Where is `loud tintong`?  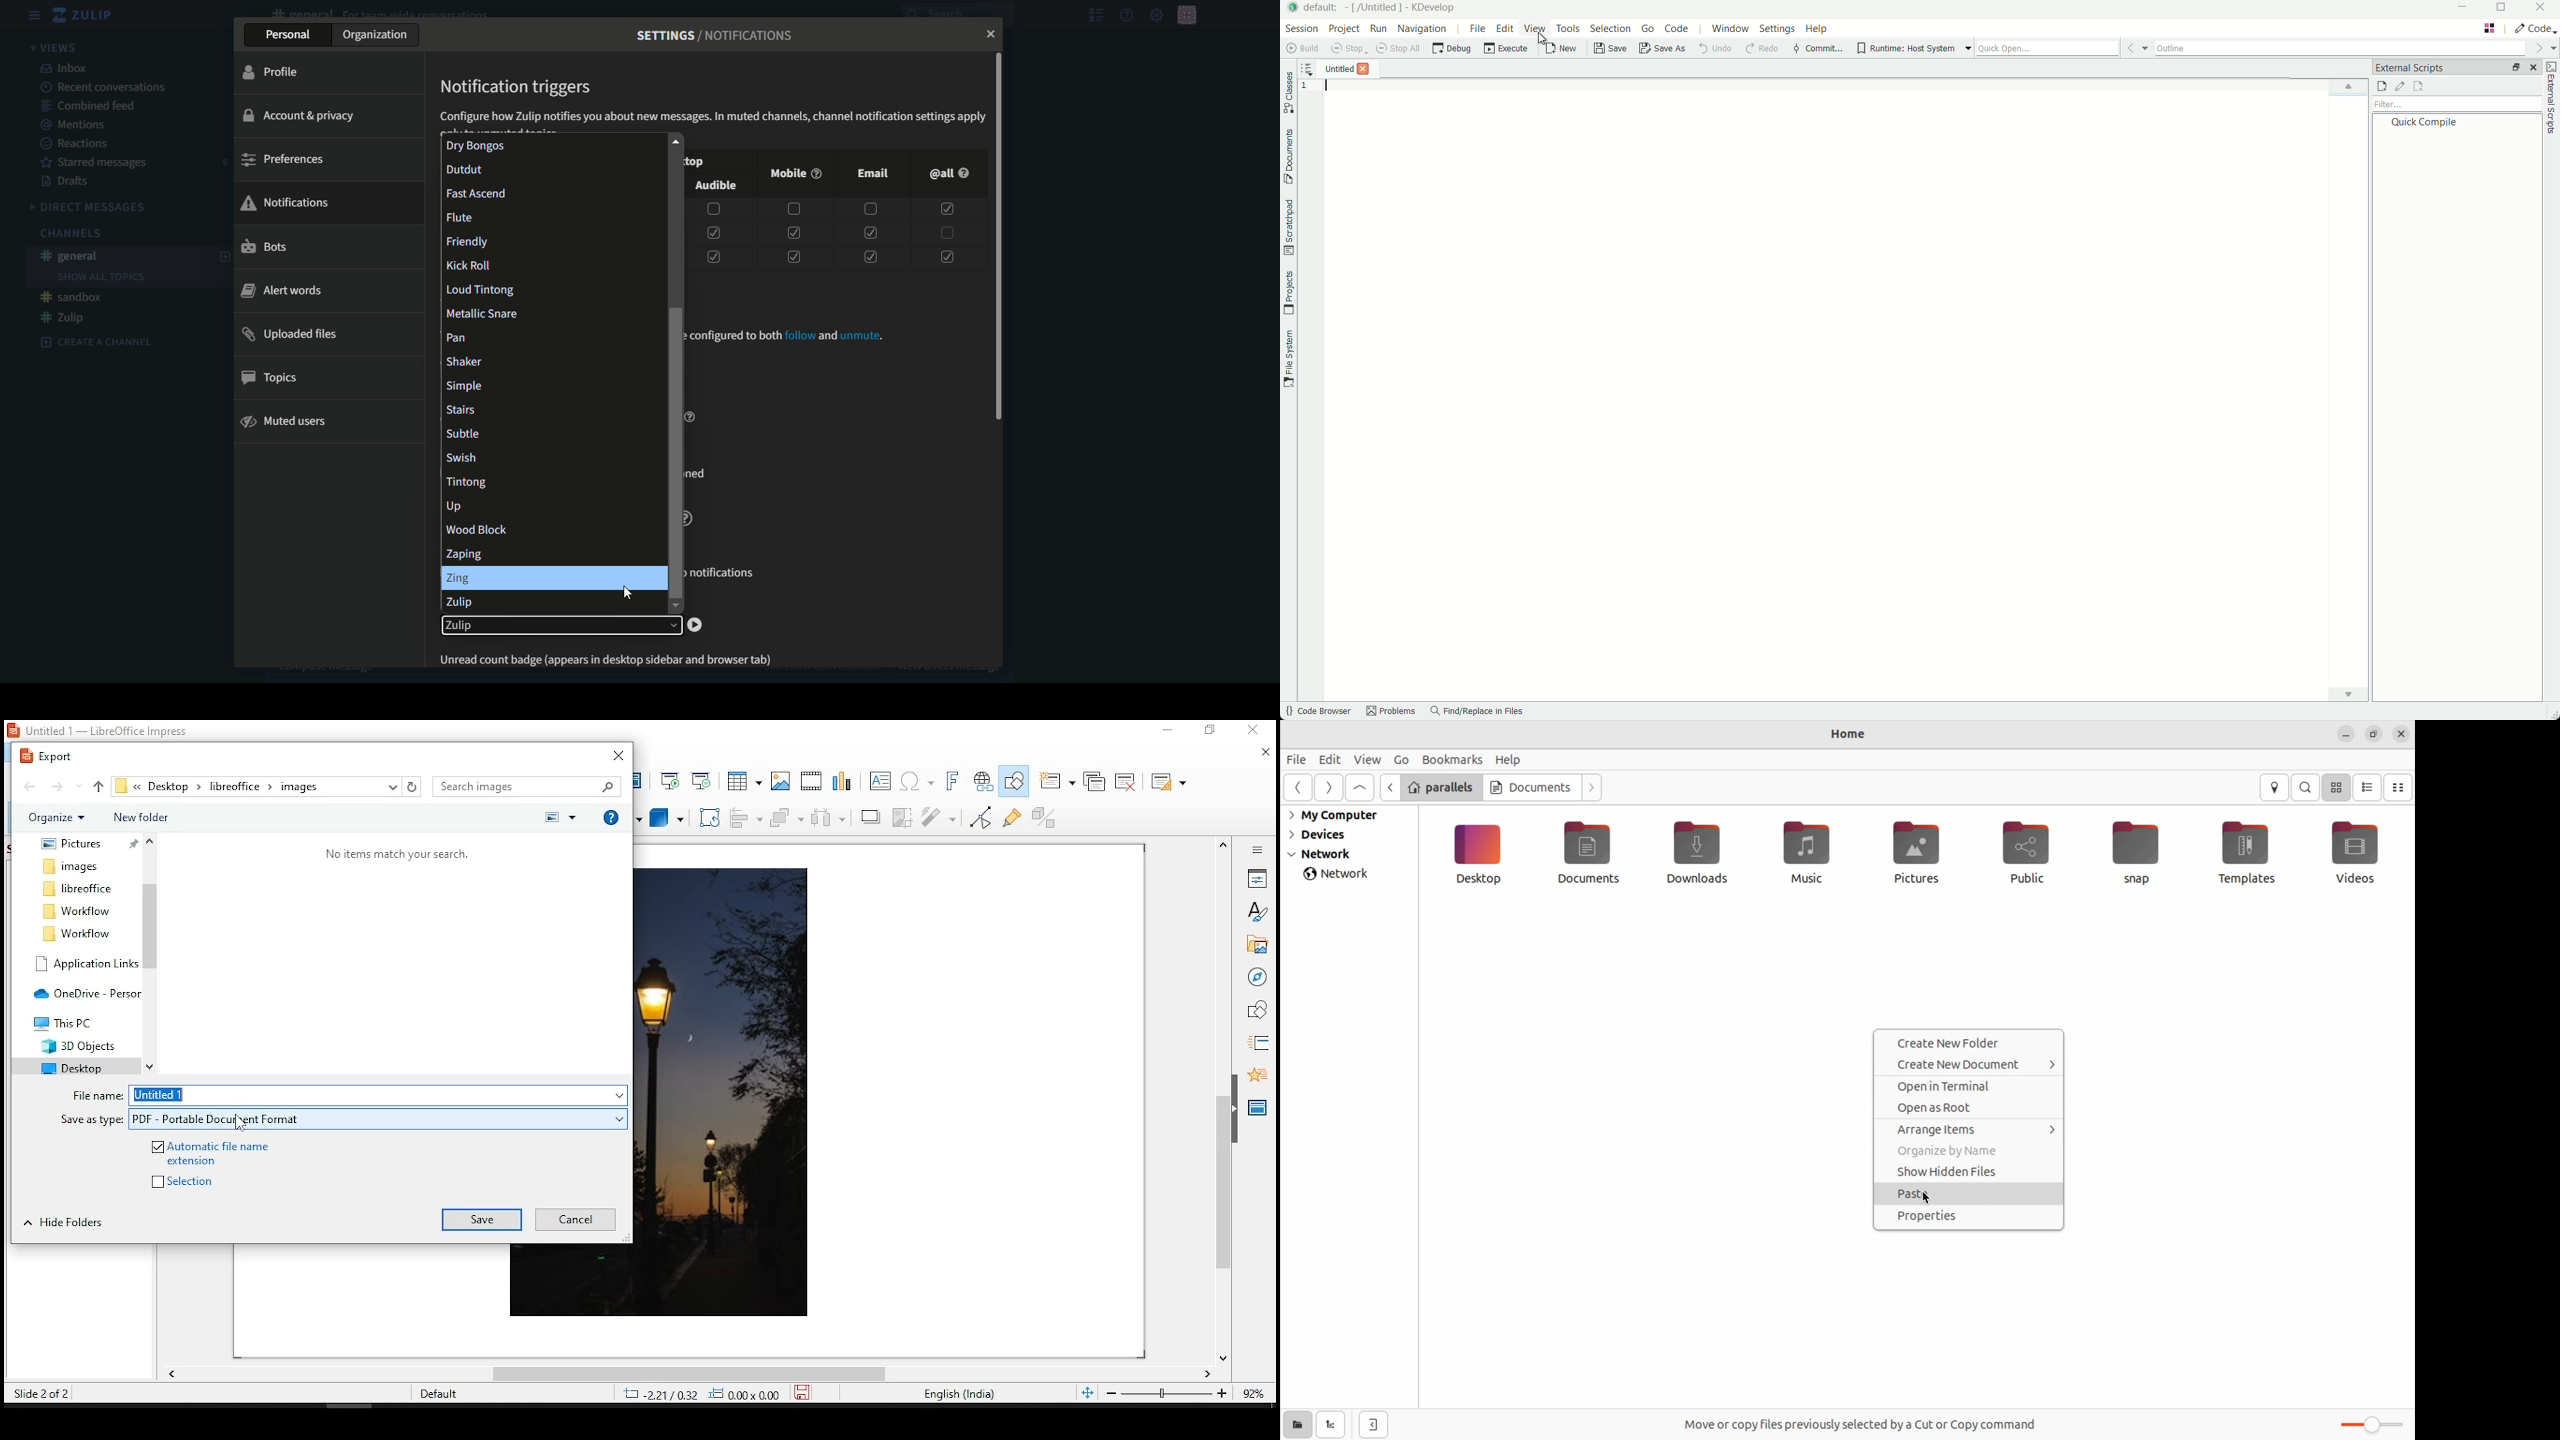
loud tintong is located at coordinates (551, 288).